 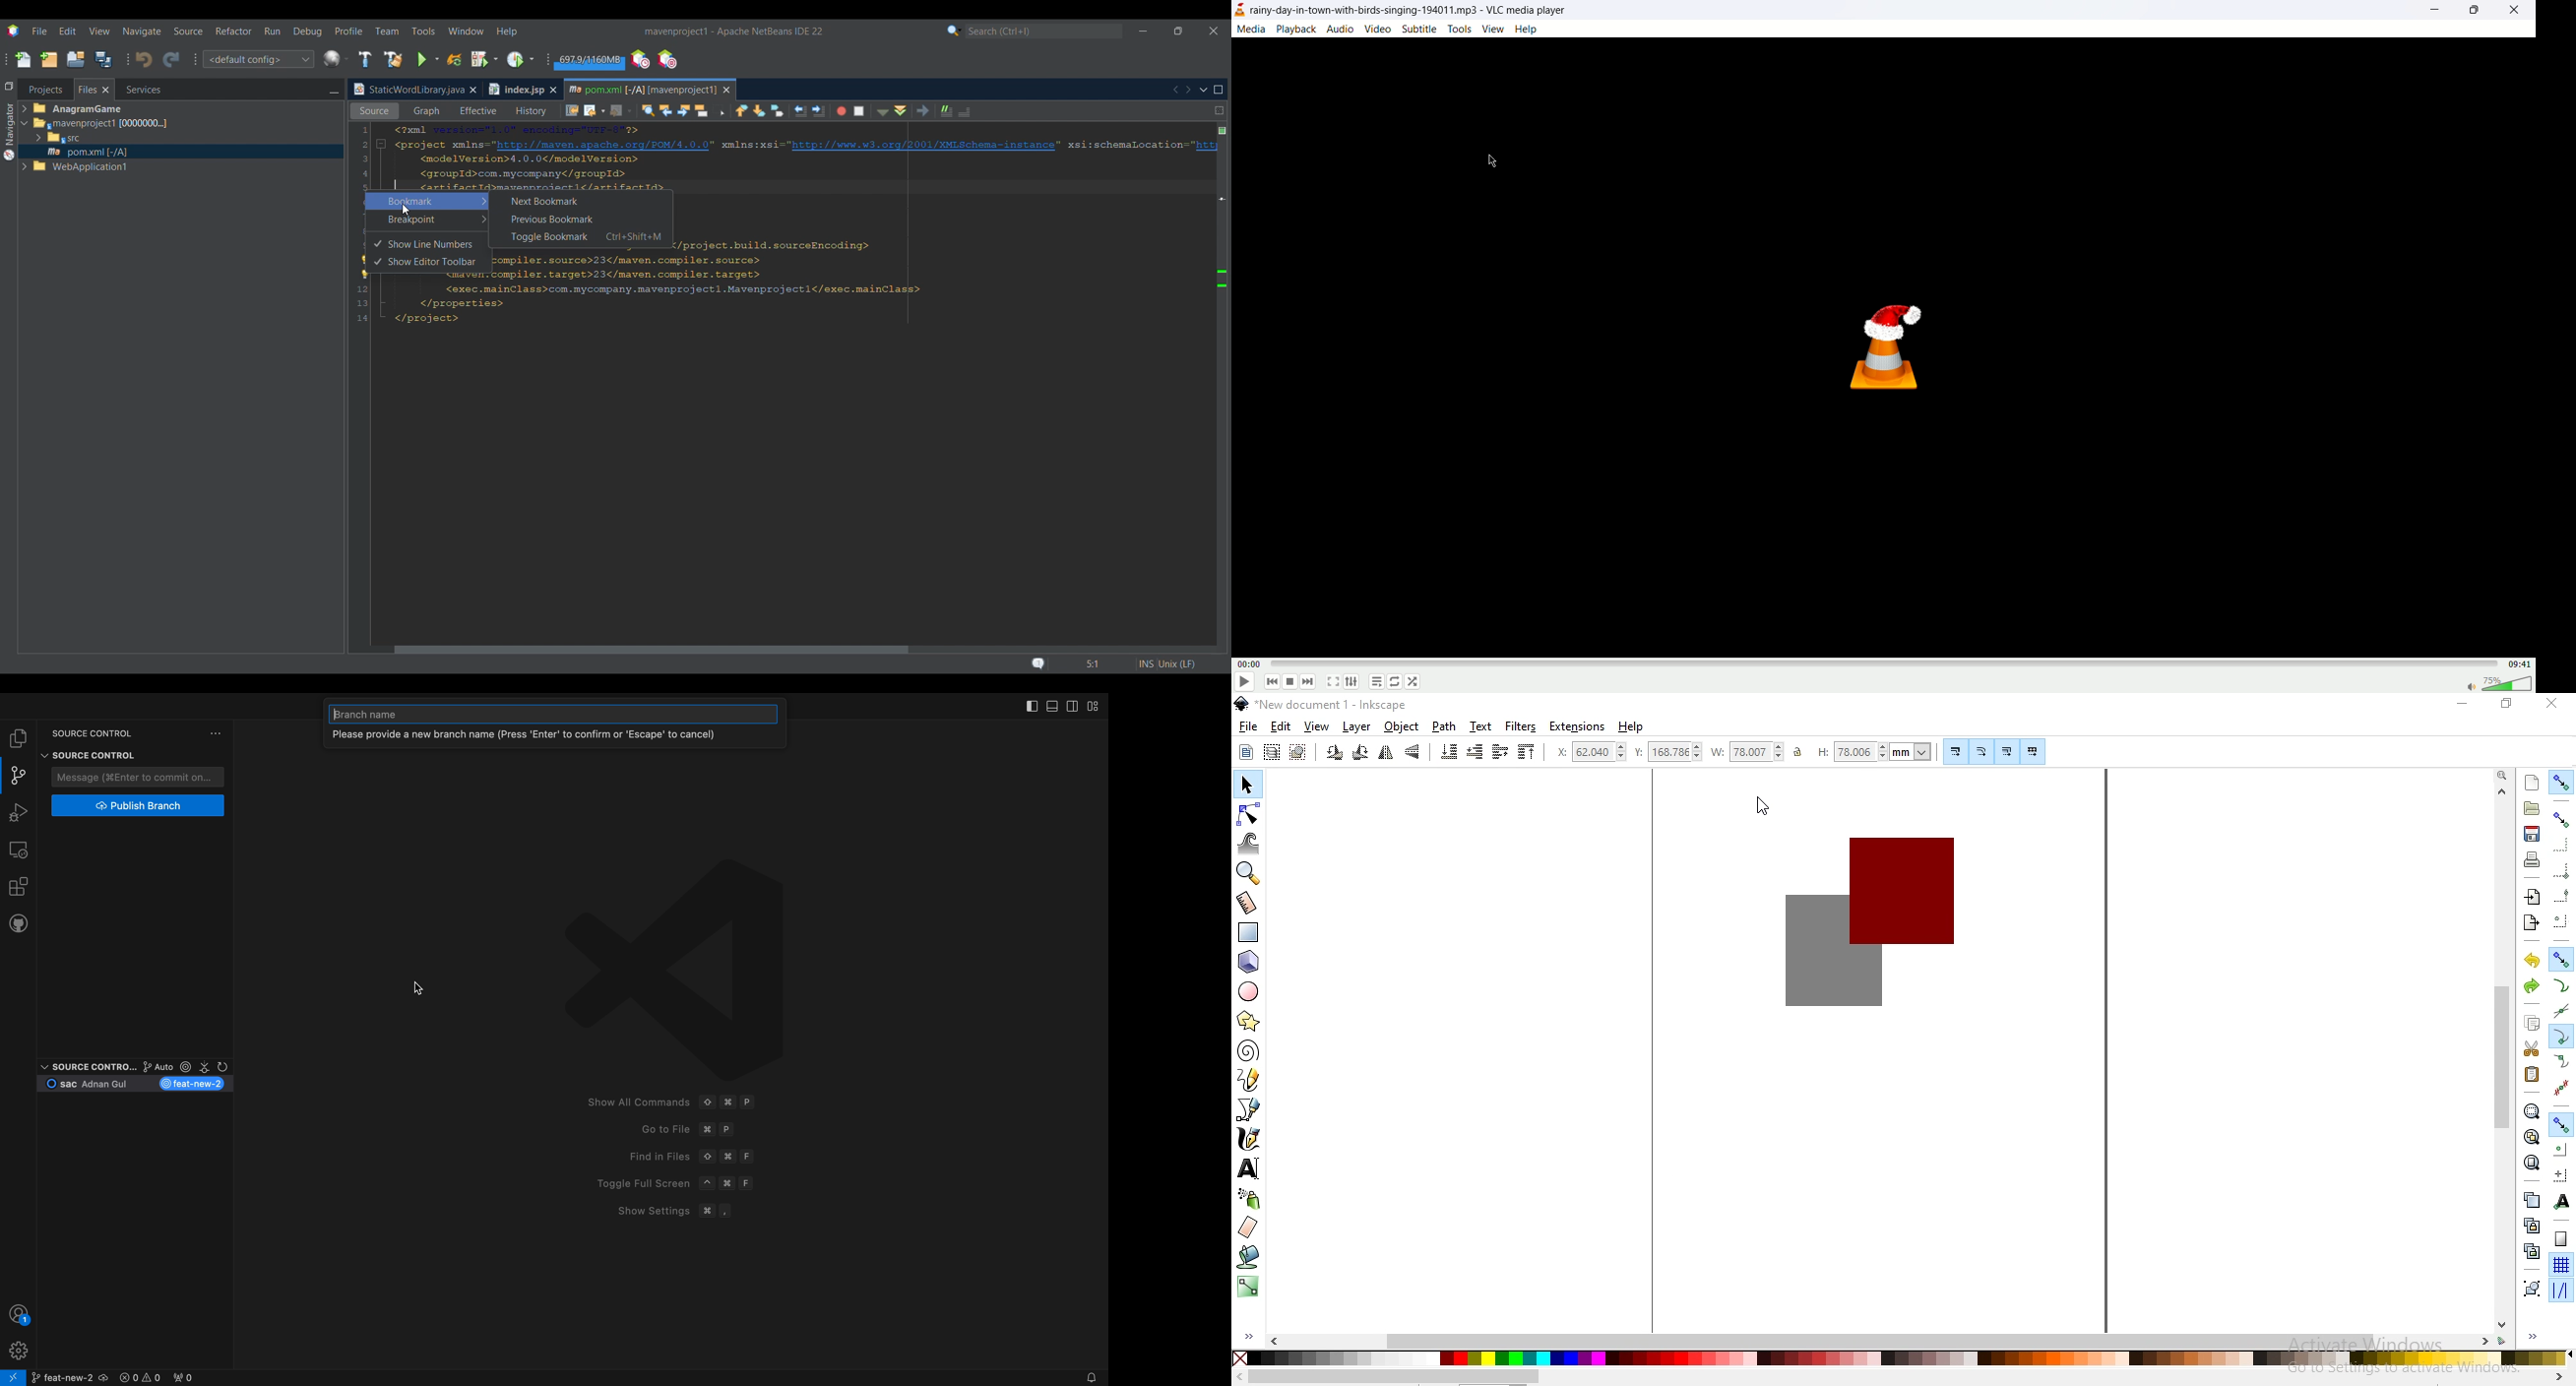 I want to click on snap centersof bounding boxes, so click(x=2559, y=922).